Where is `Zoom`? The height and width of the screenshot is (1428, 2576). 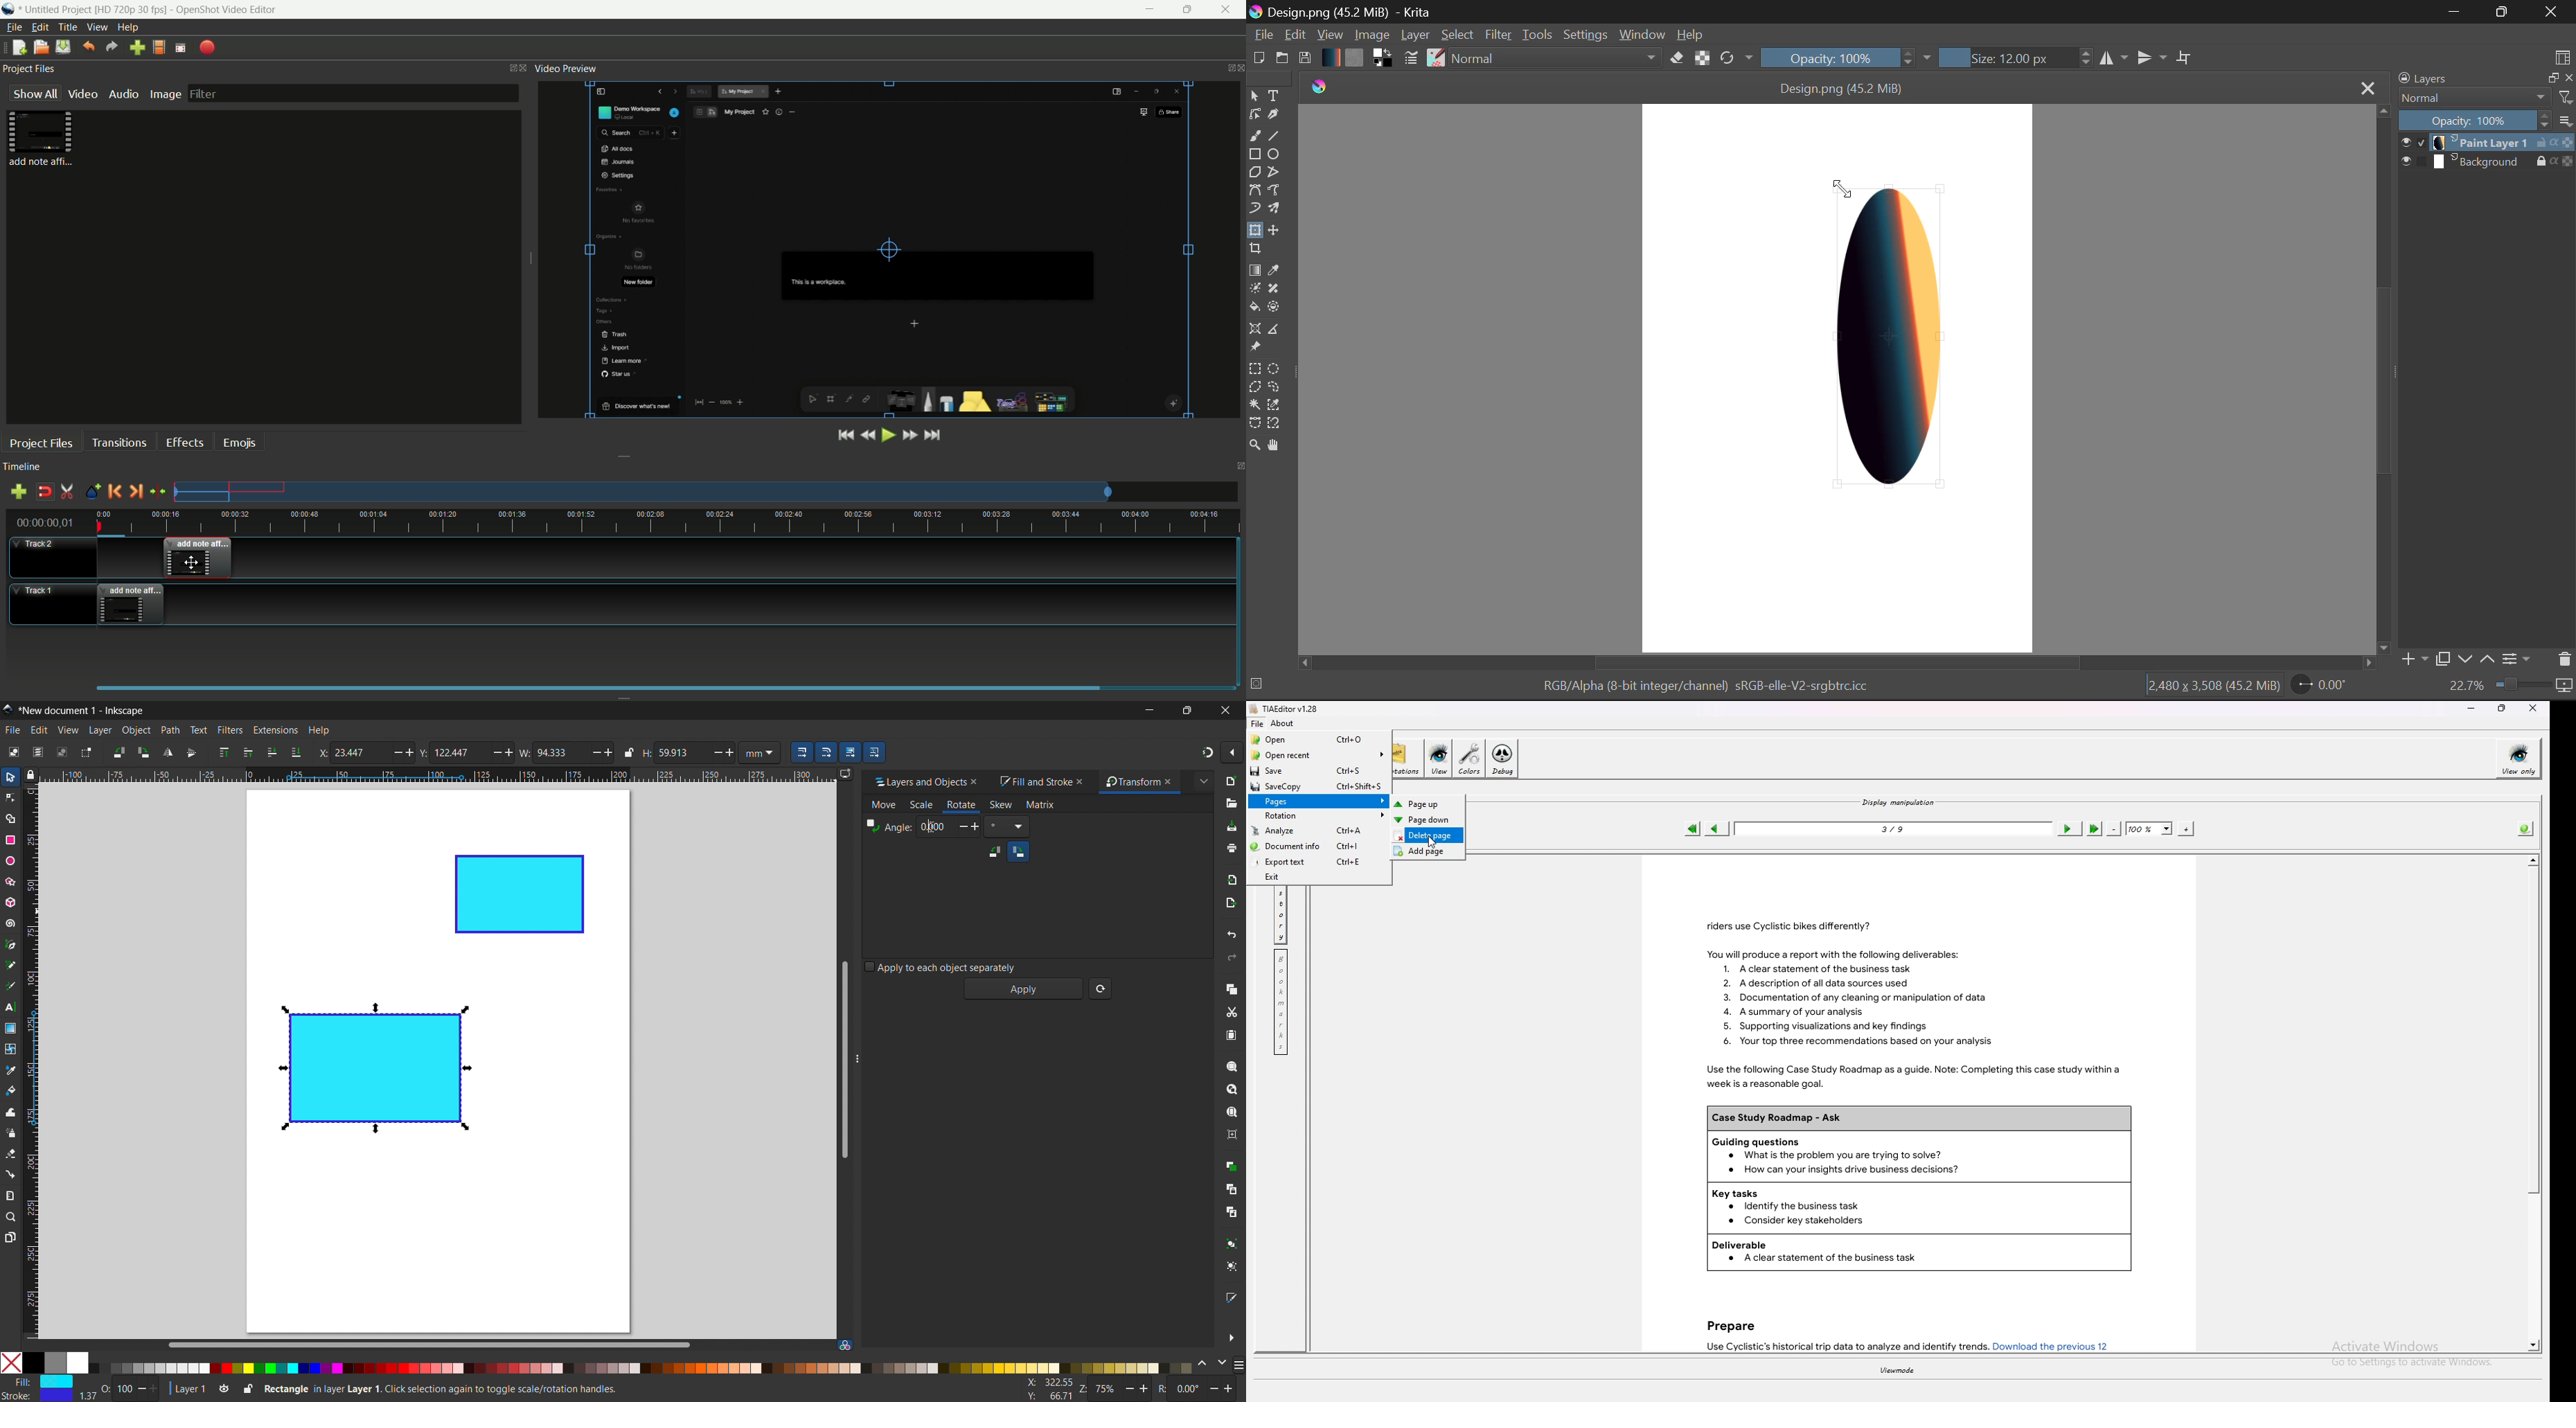 Zoom is located at coordinates (2510, 687).